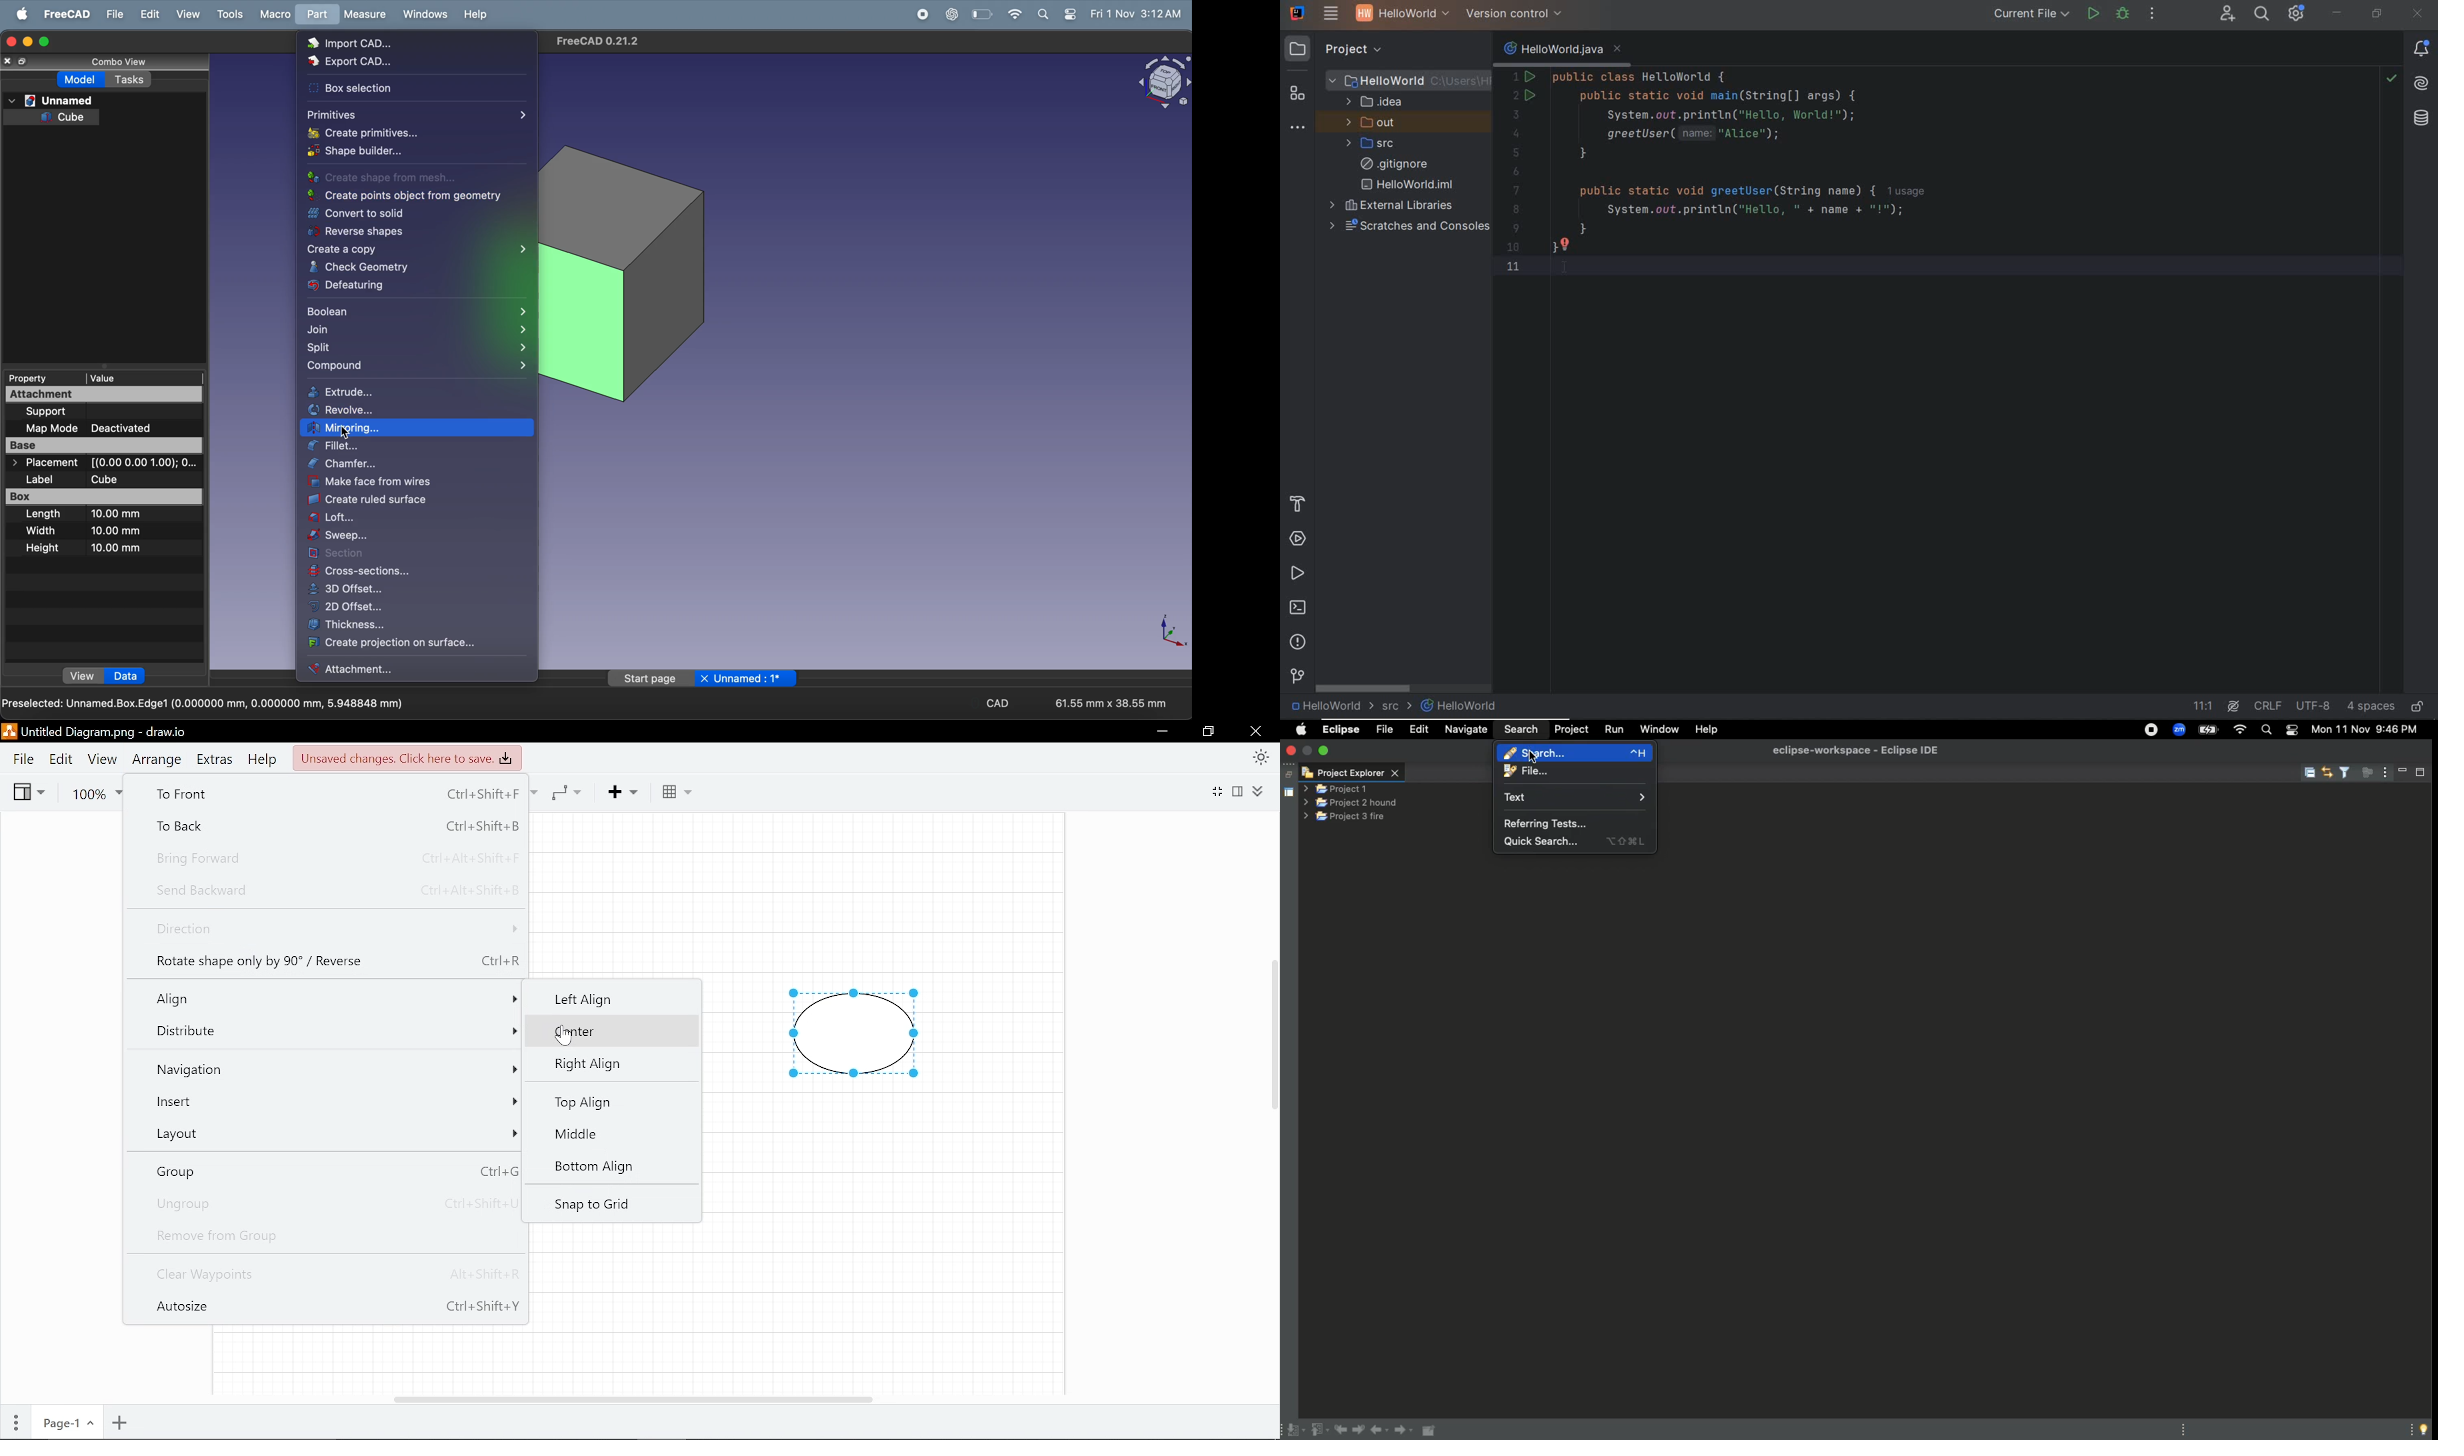  I want to click on Middle, so click(586, 1135).